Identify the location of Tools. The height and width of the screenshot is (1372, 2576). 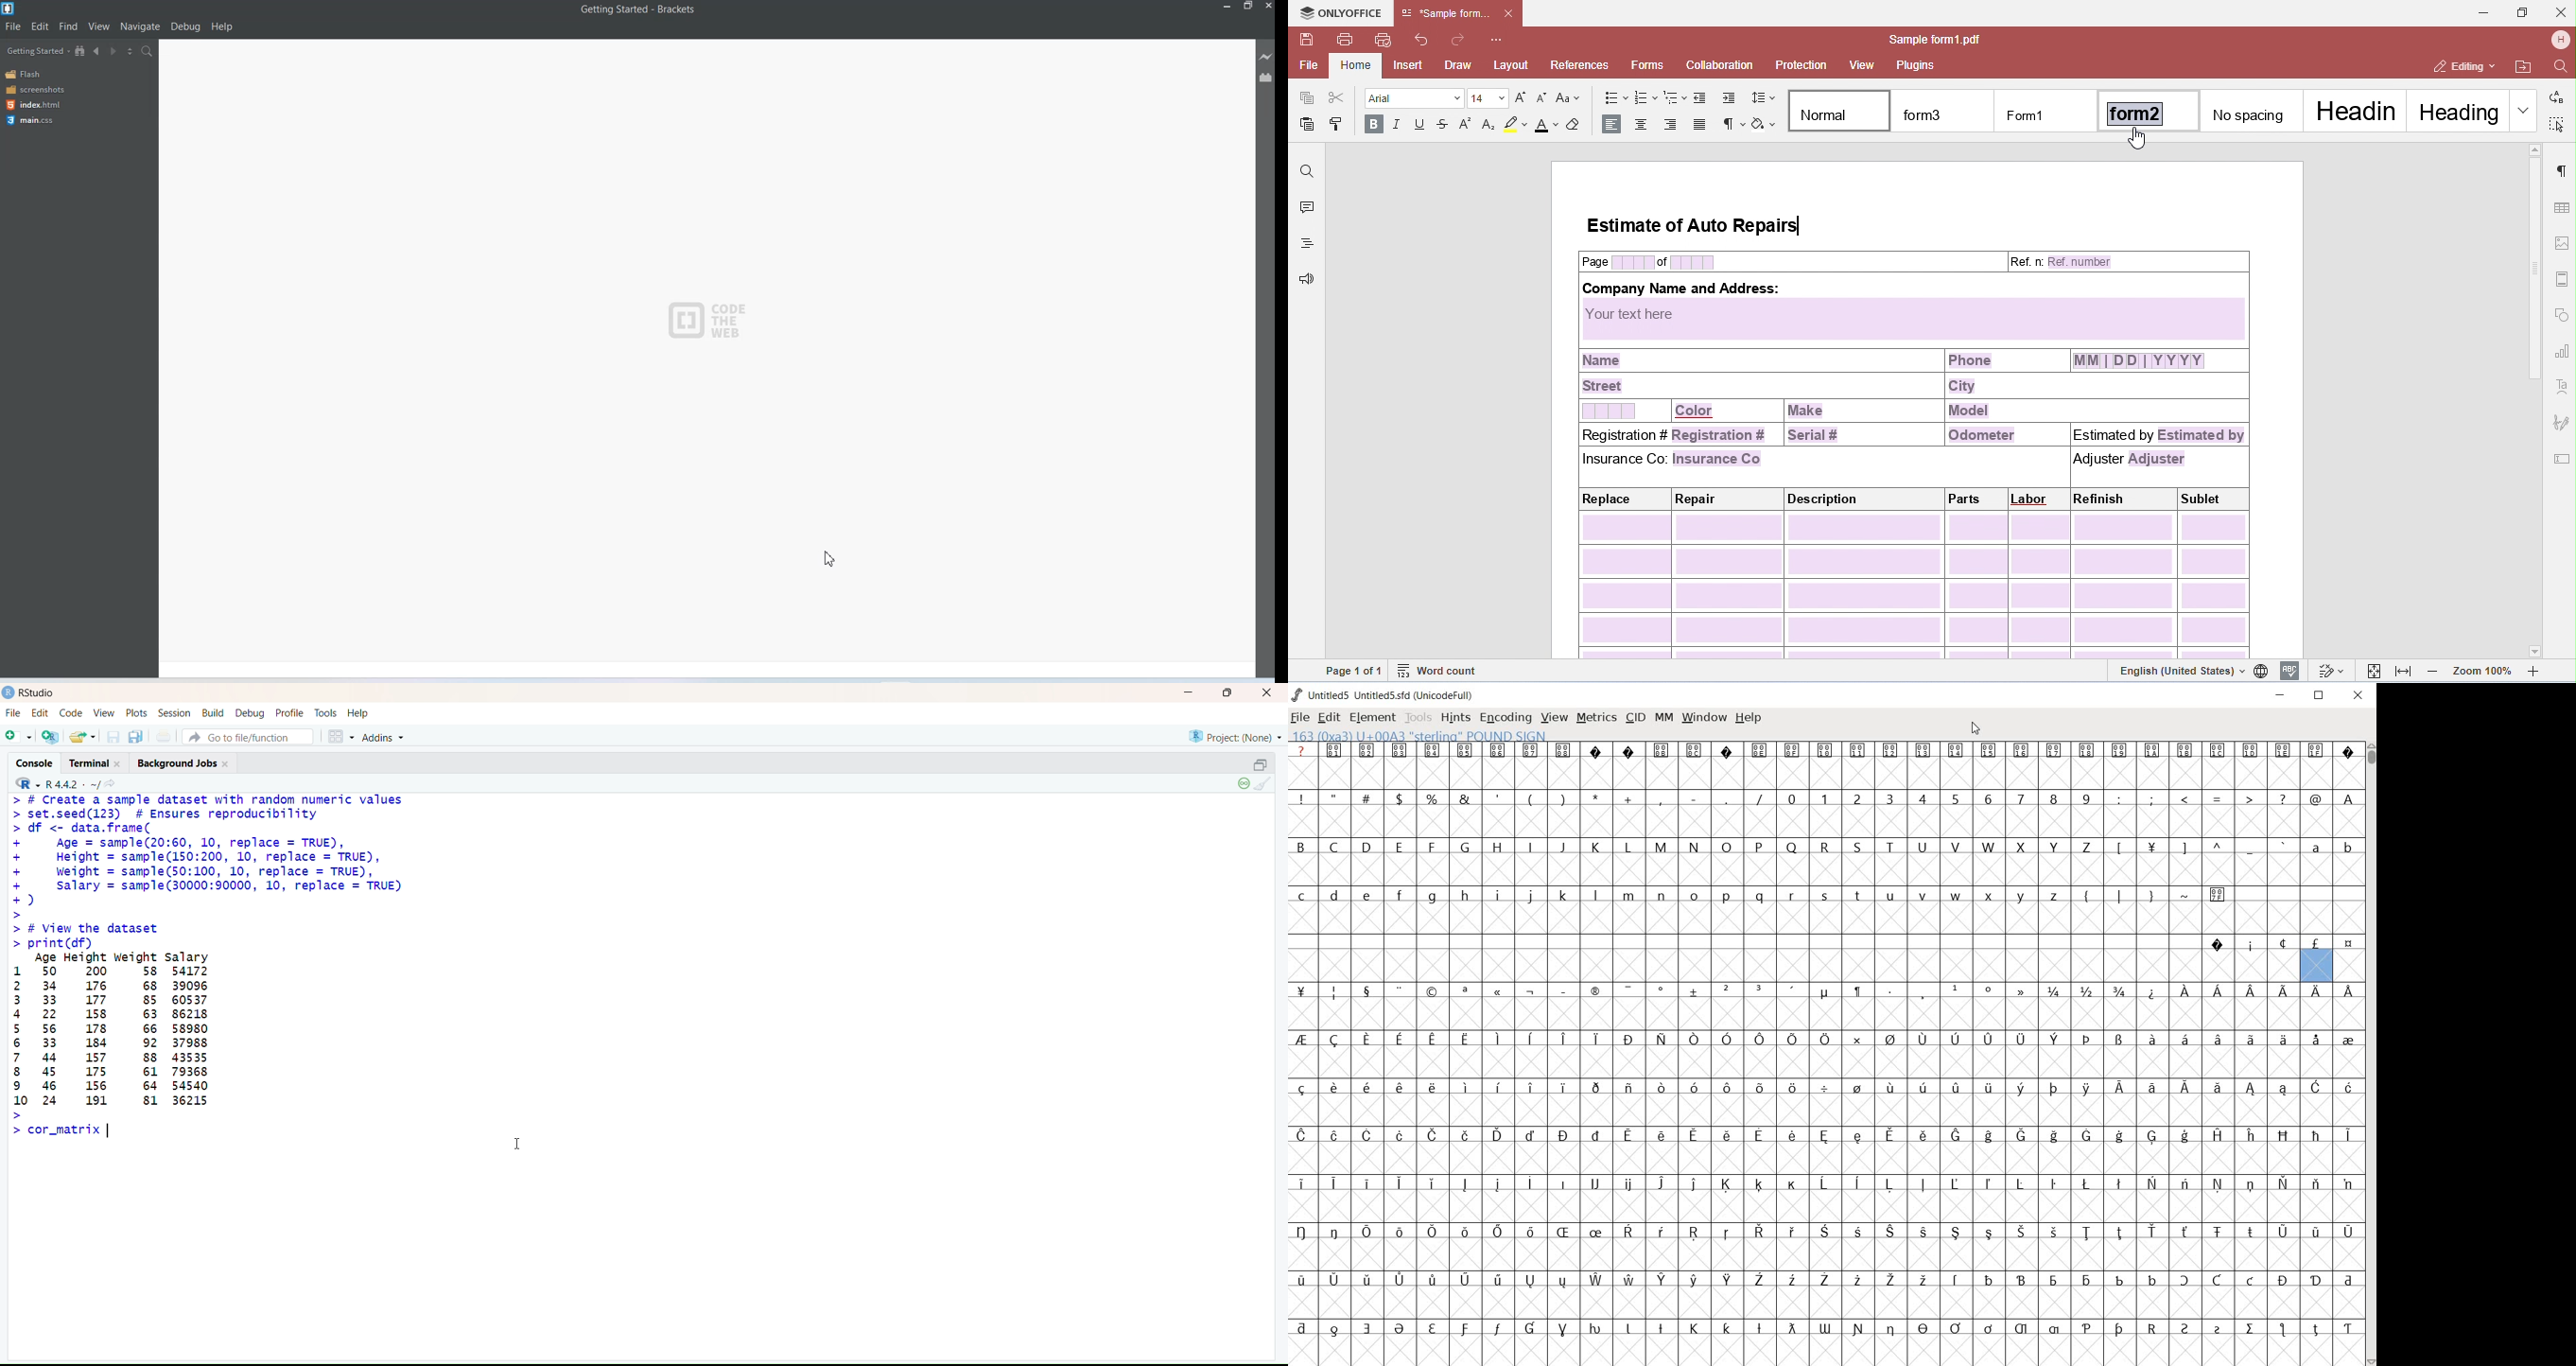
(325, 712).